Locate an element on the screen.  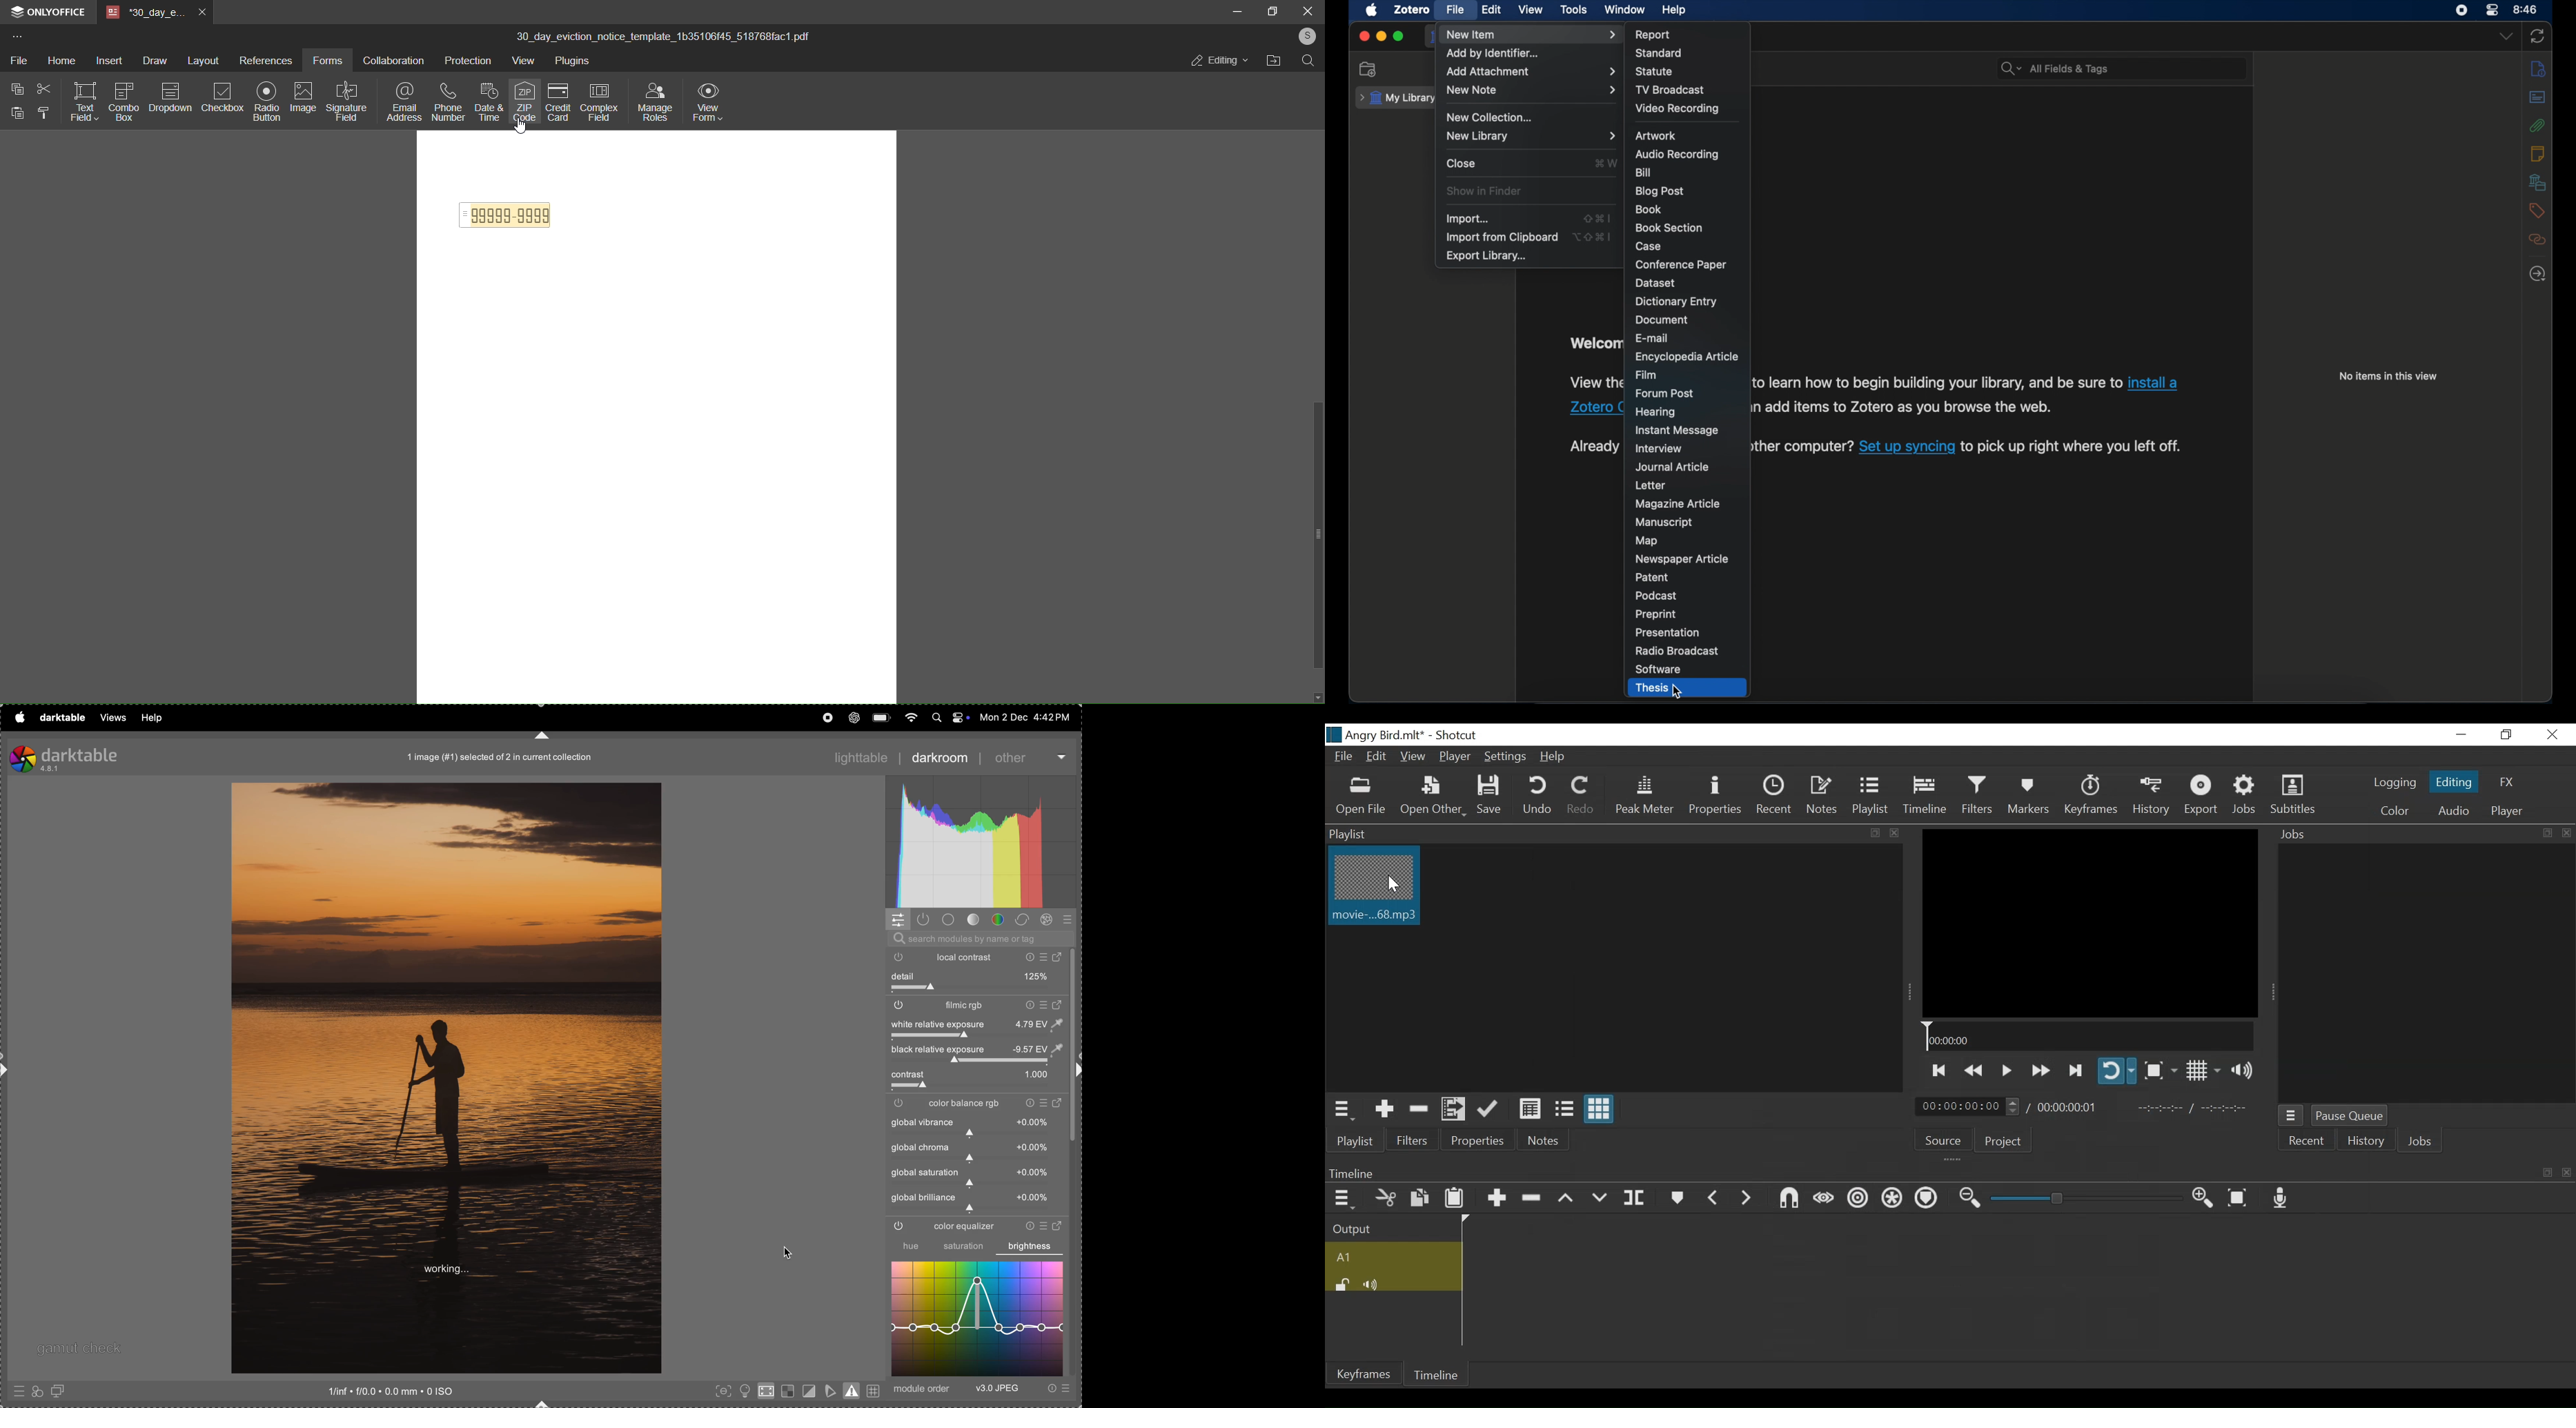
file is located at coordinates (1455, 10).